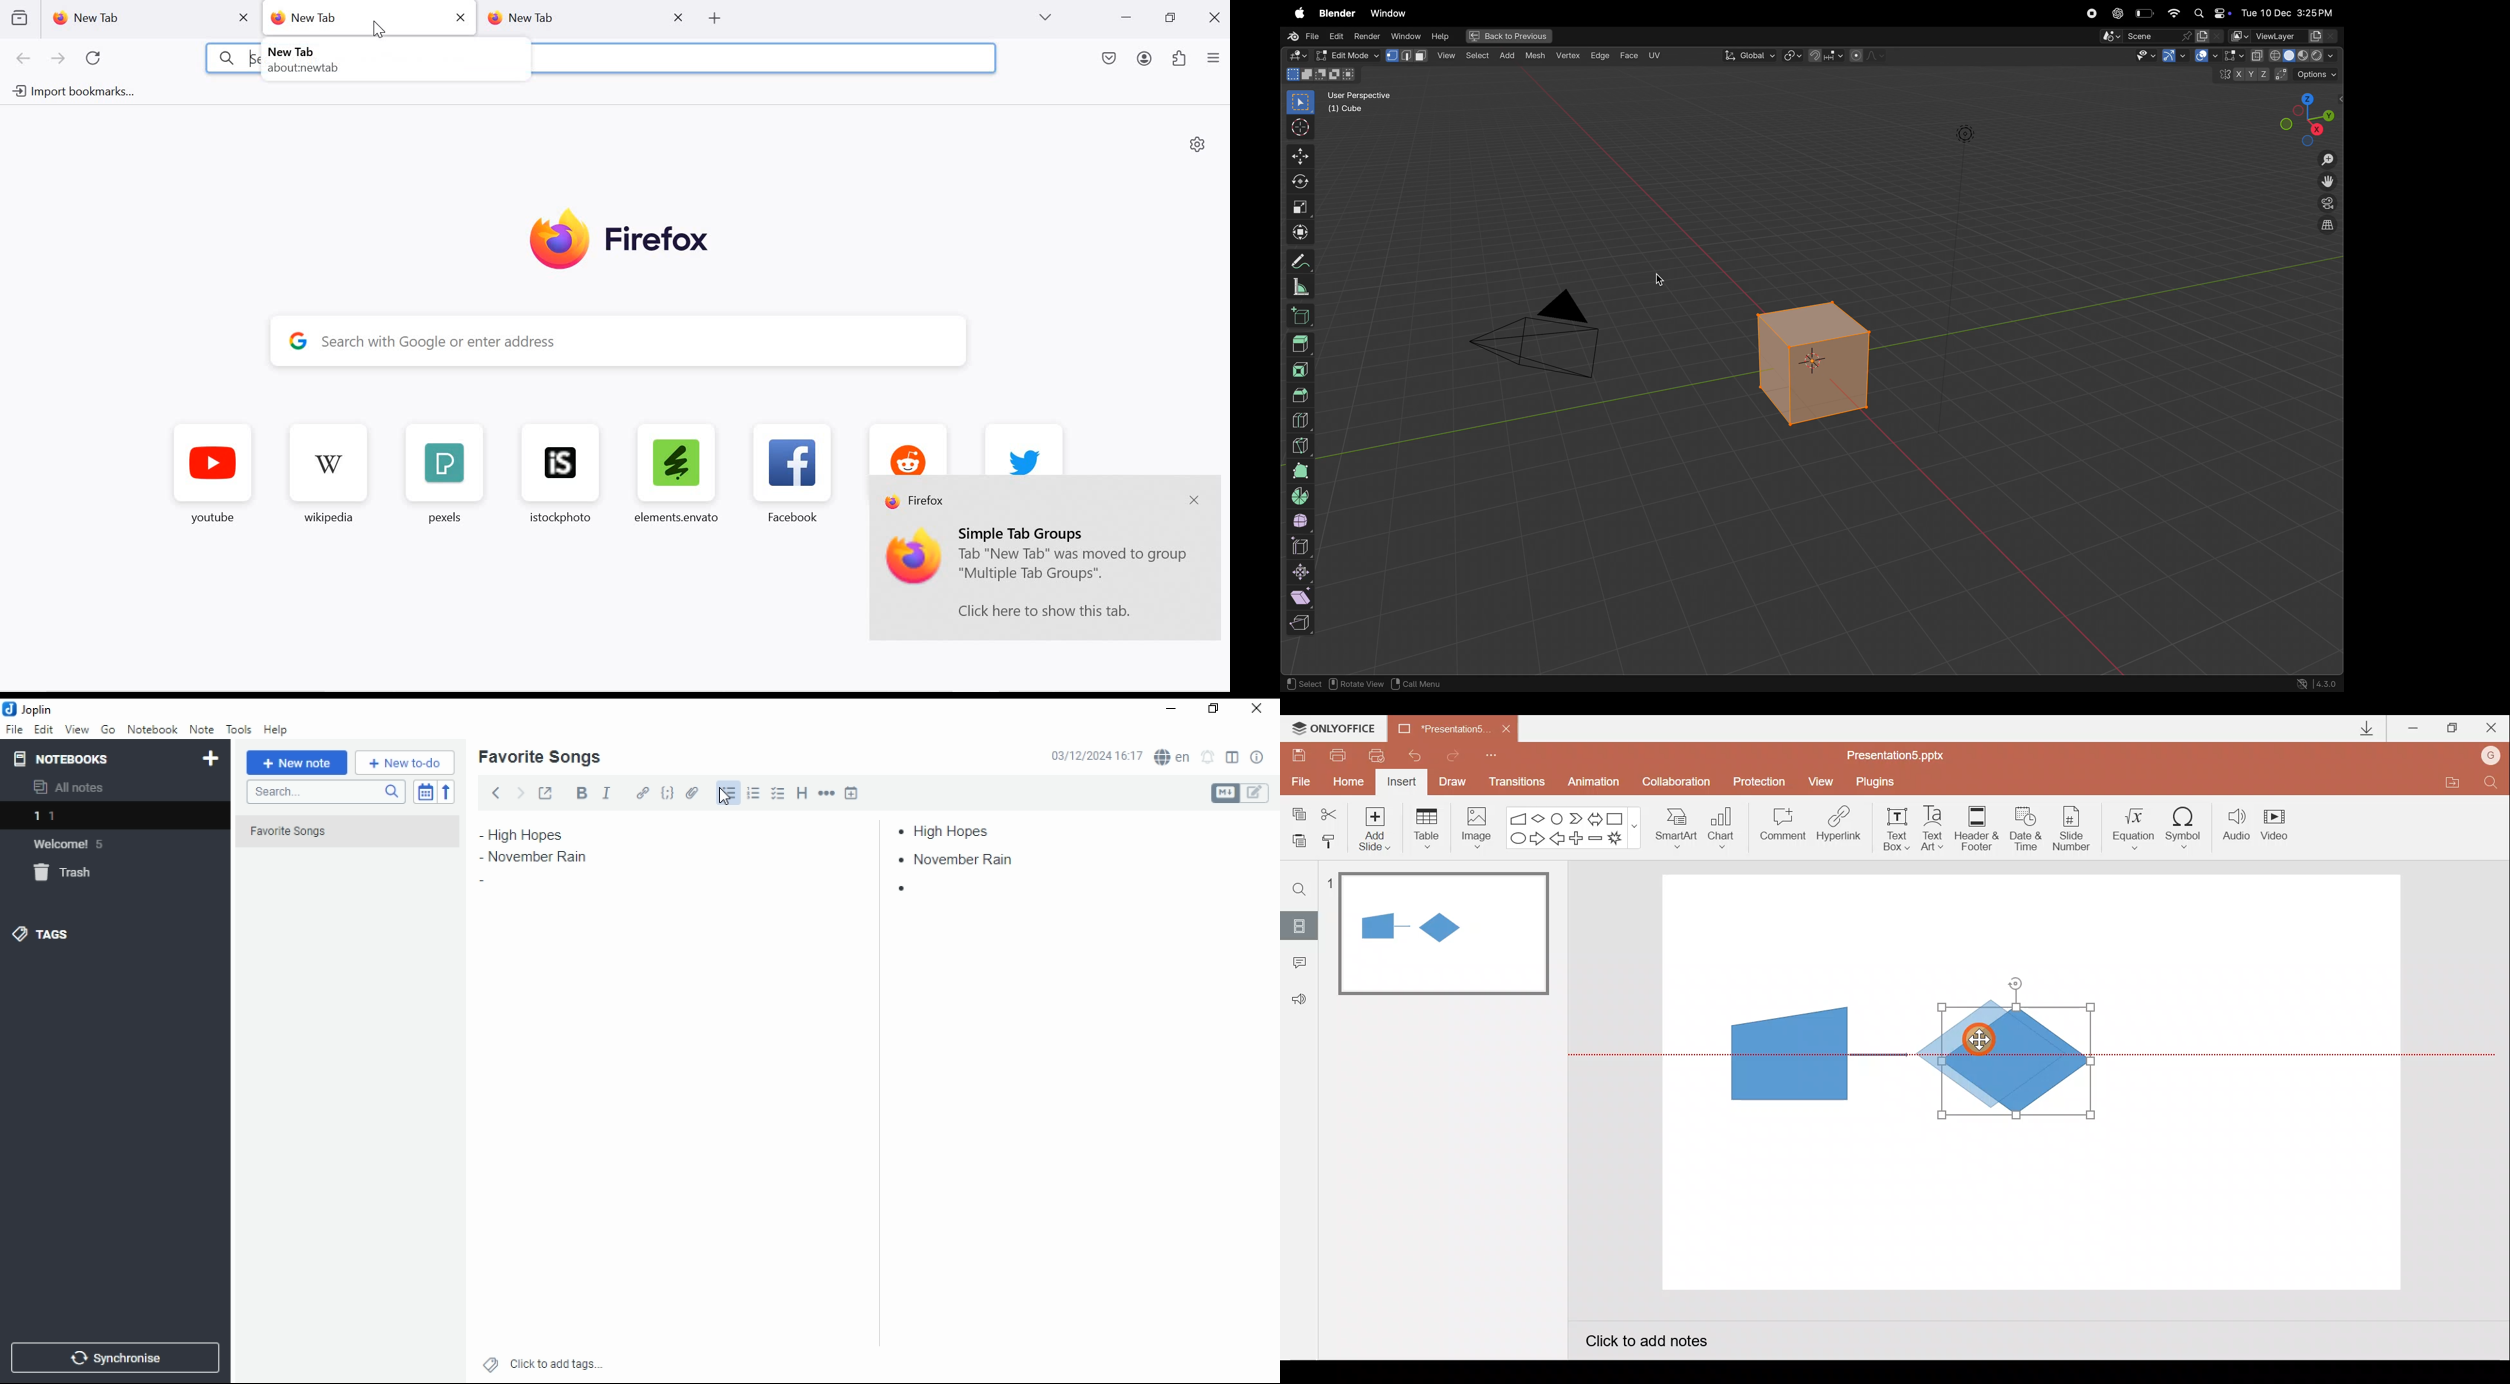  I want to click on Chevron, so click(1577, 819).